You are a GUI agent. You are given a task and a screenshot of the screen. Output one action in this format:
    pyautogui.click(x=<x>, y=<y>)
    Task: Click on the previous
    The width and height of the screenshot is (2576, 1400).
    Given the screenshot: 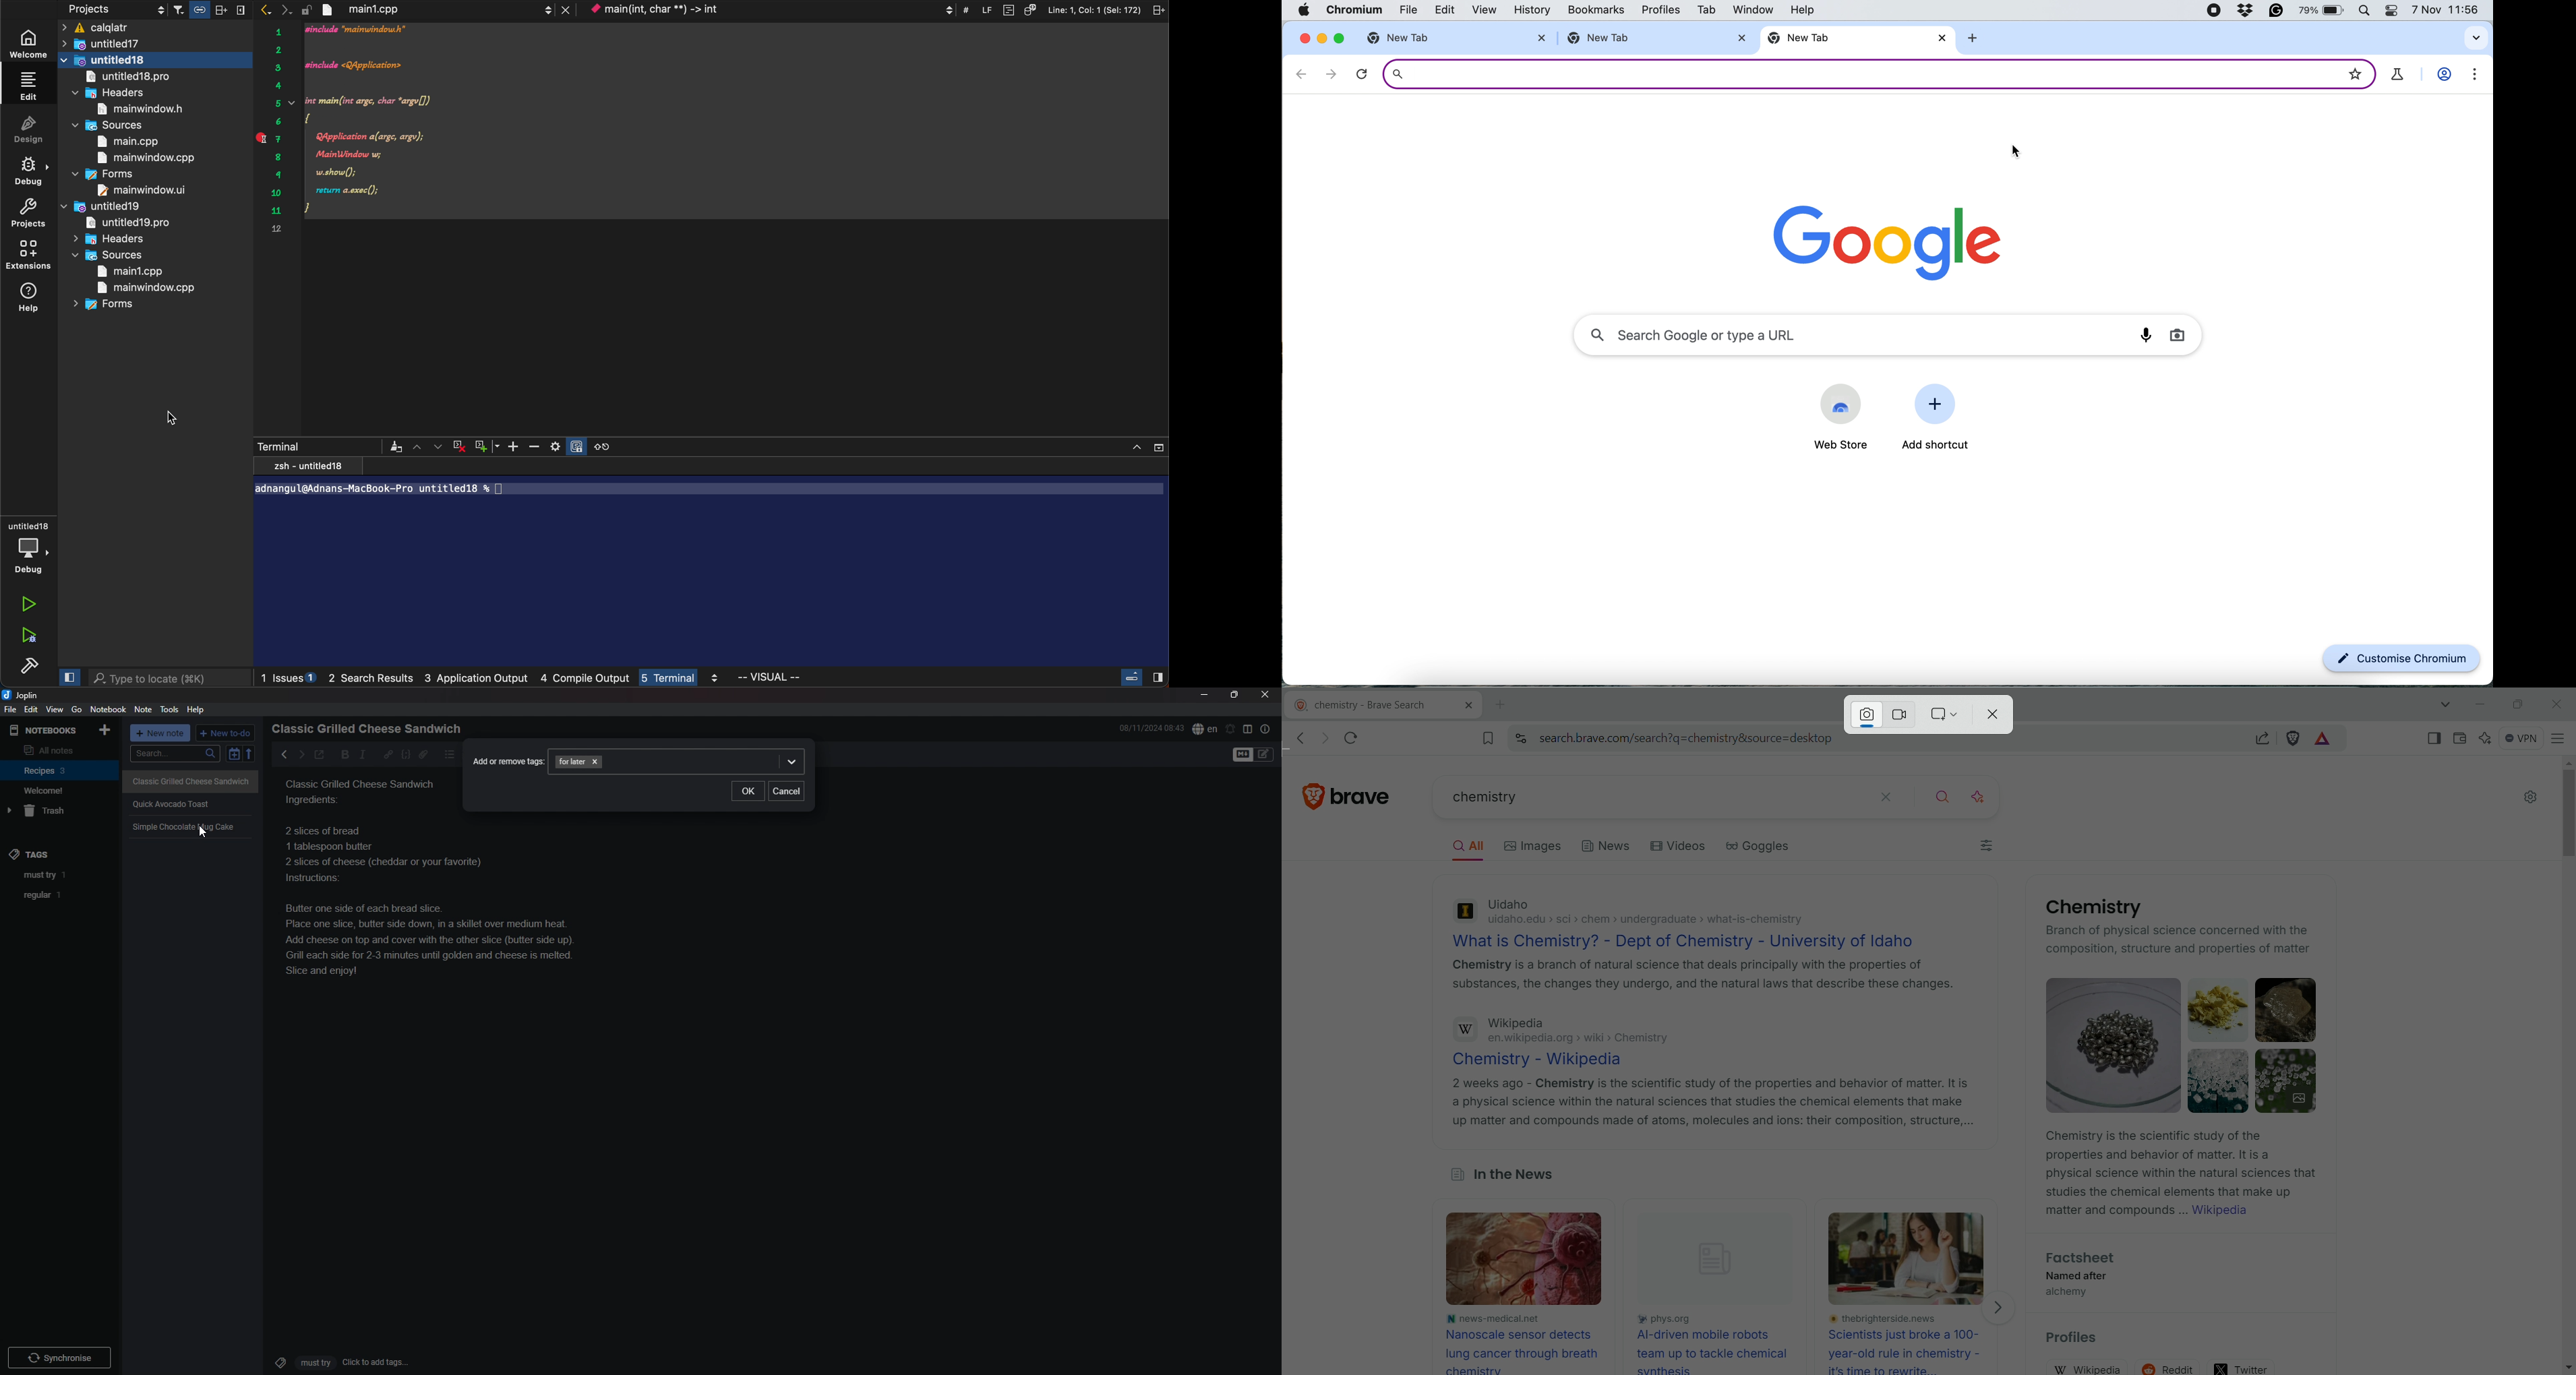 What is the action you would take?
    pyautogui.click(x=265, y=10)
    